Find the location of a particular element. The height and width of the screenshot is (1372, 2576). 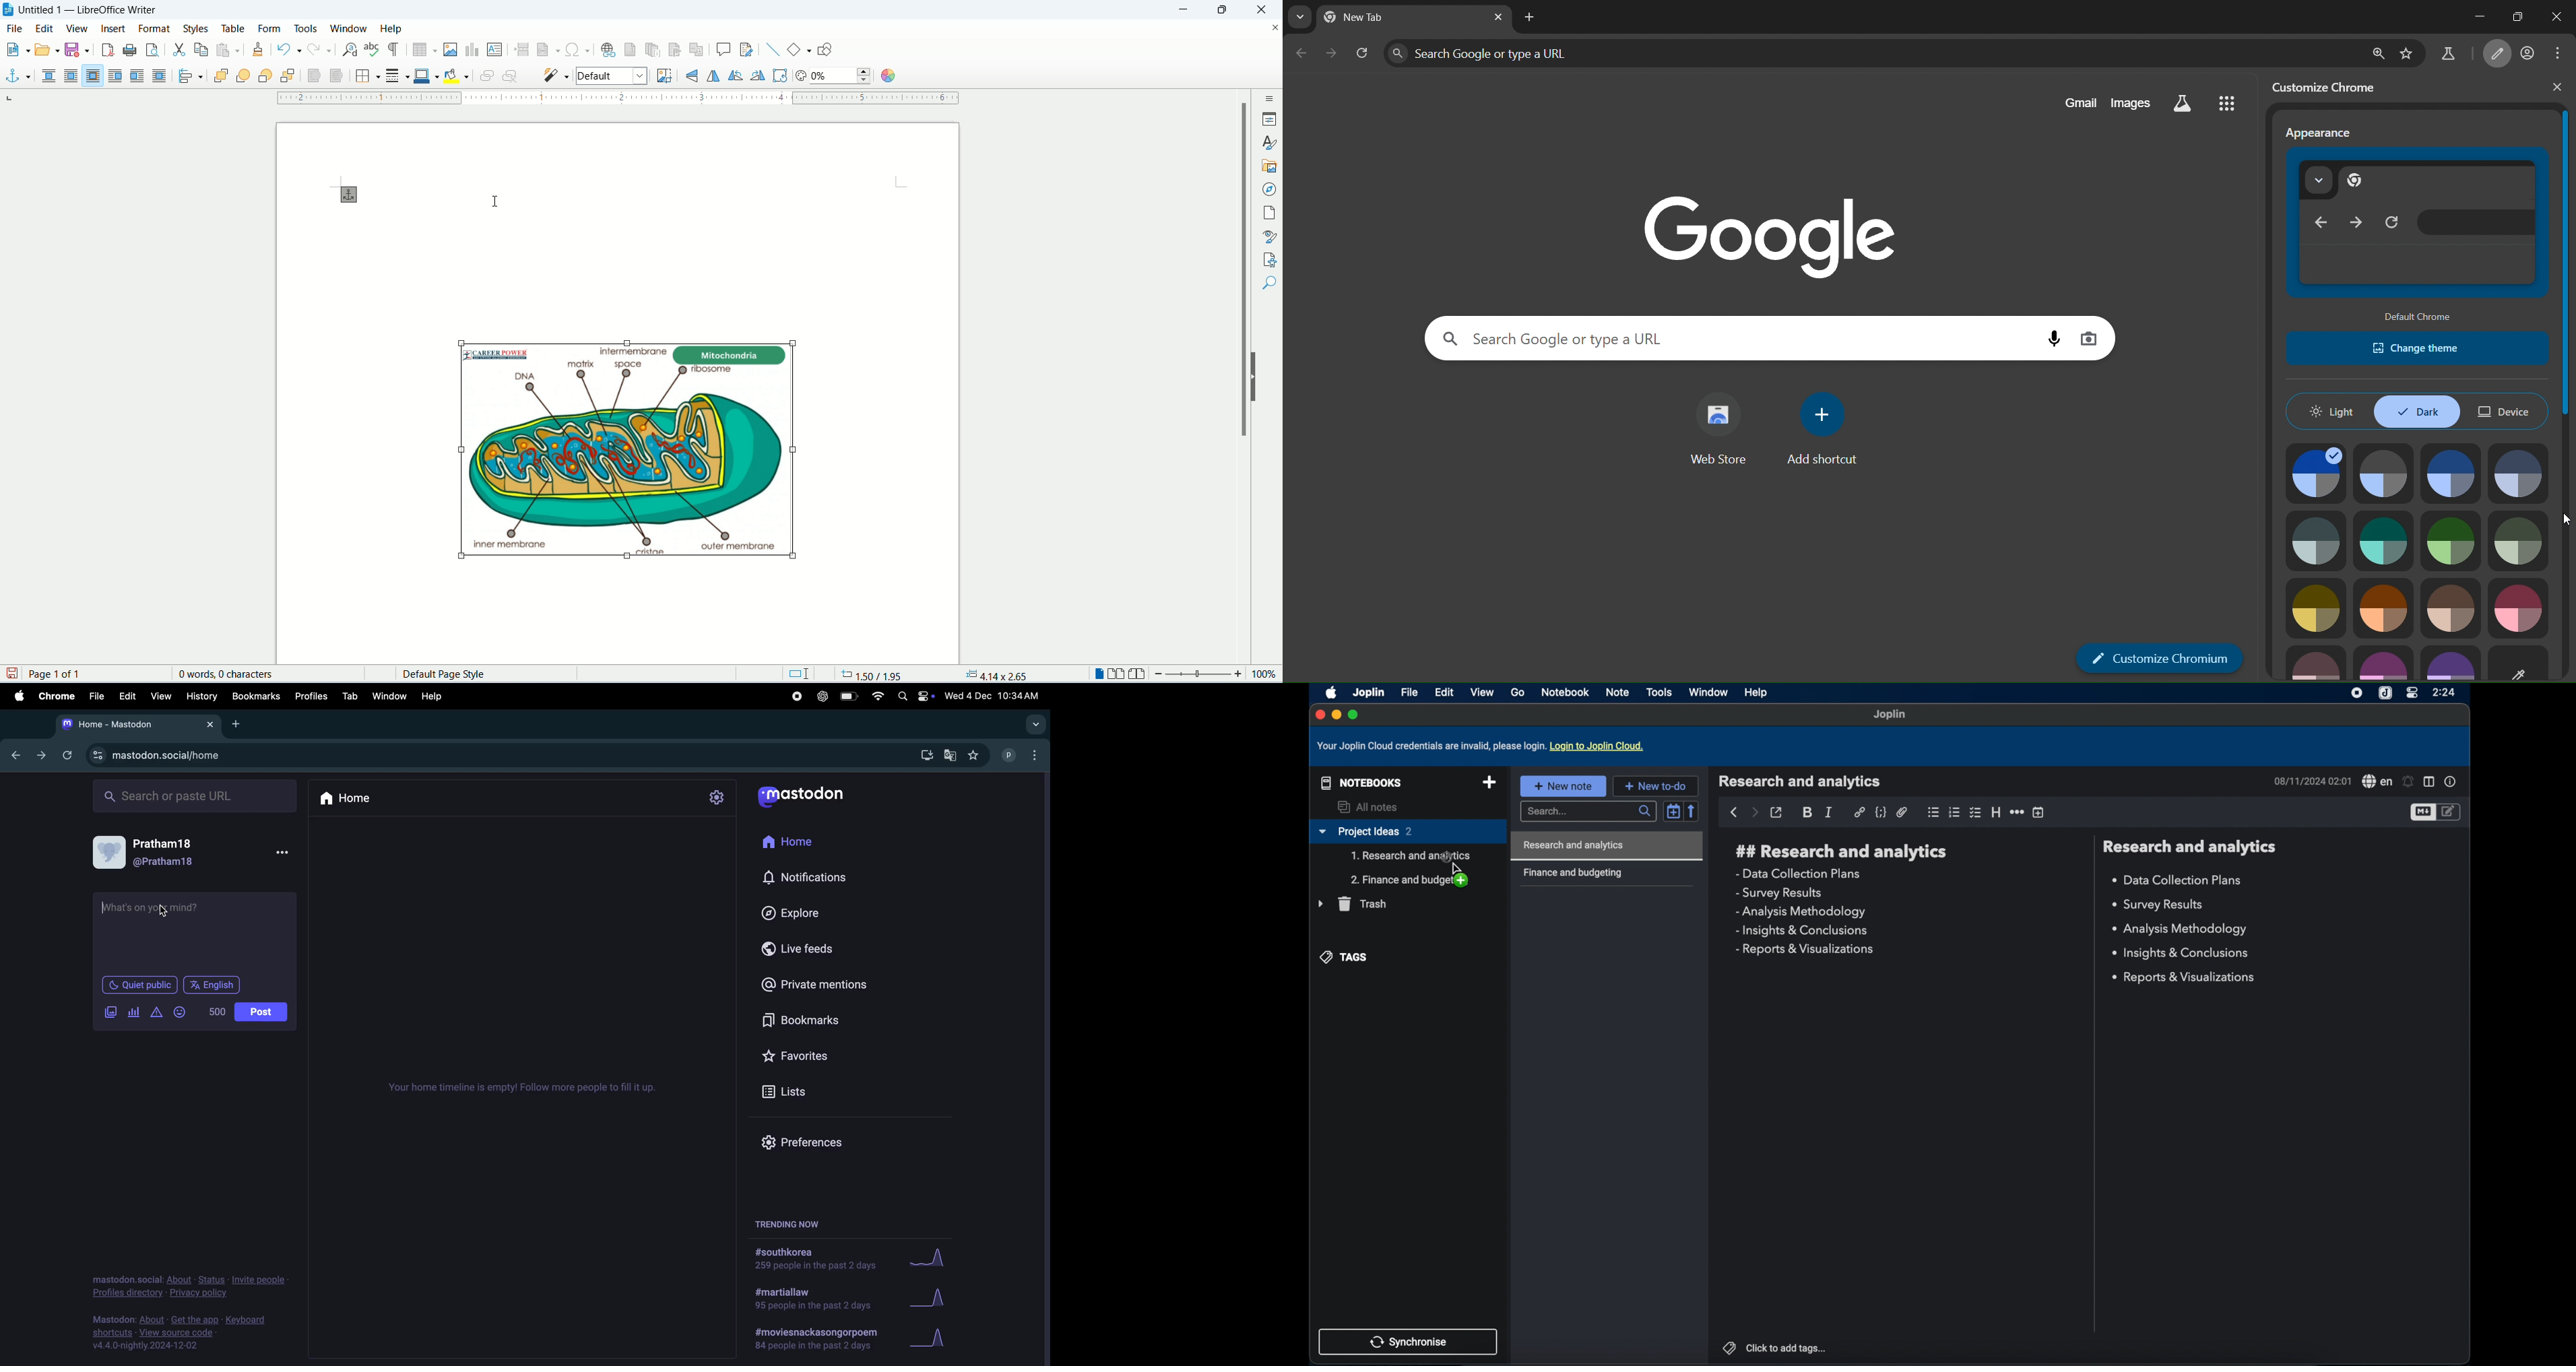

theme is located at coordinates (2525, 539).